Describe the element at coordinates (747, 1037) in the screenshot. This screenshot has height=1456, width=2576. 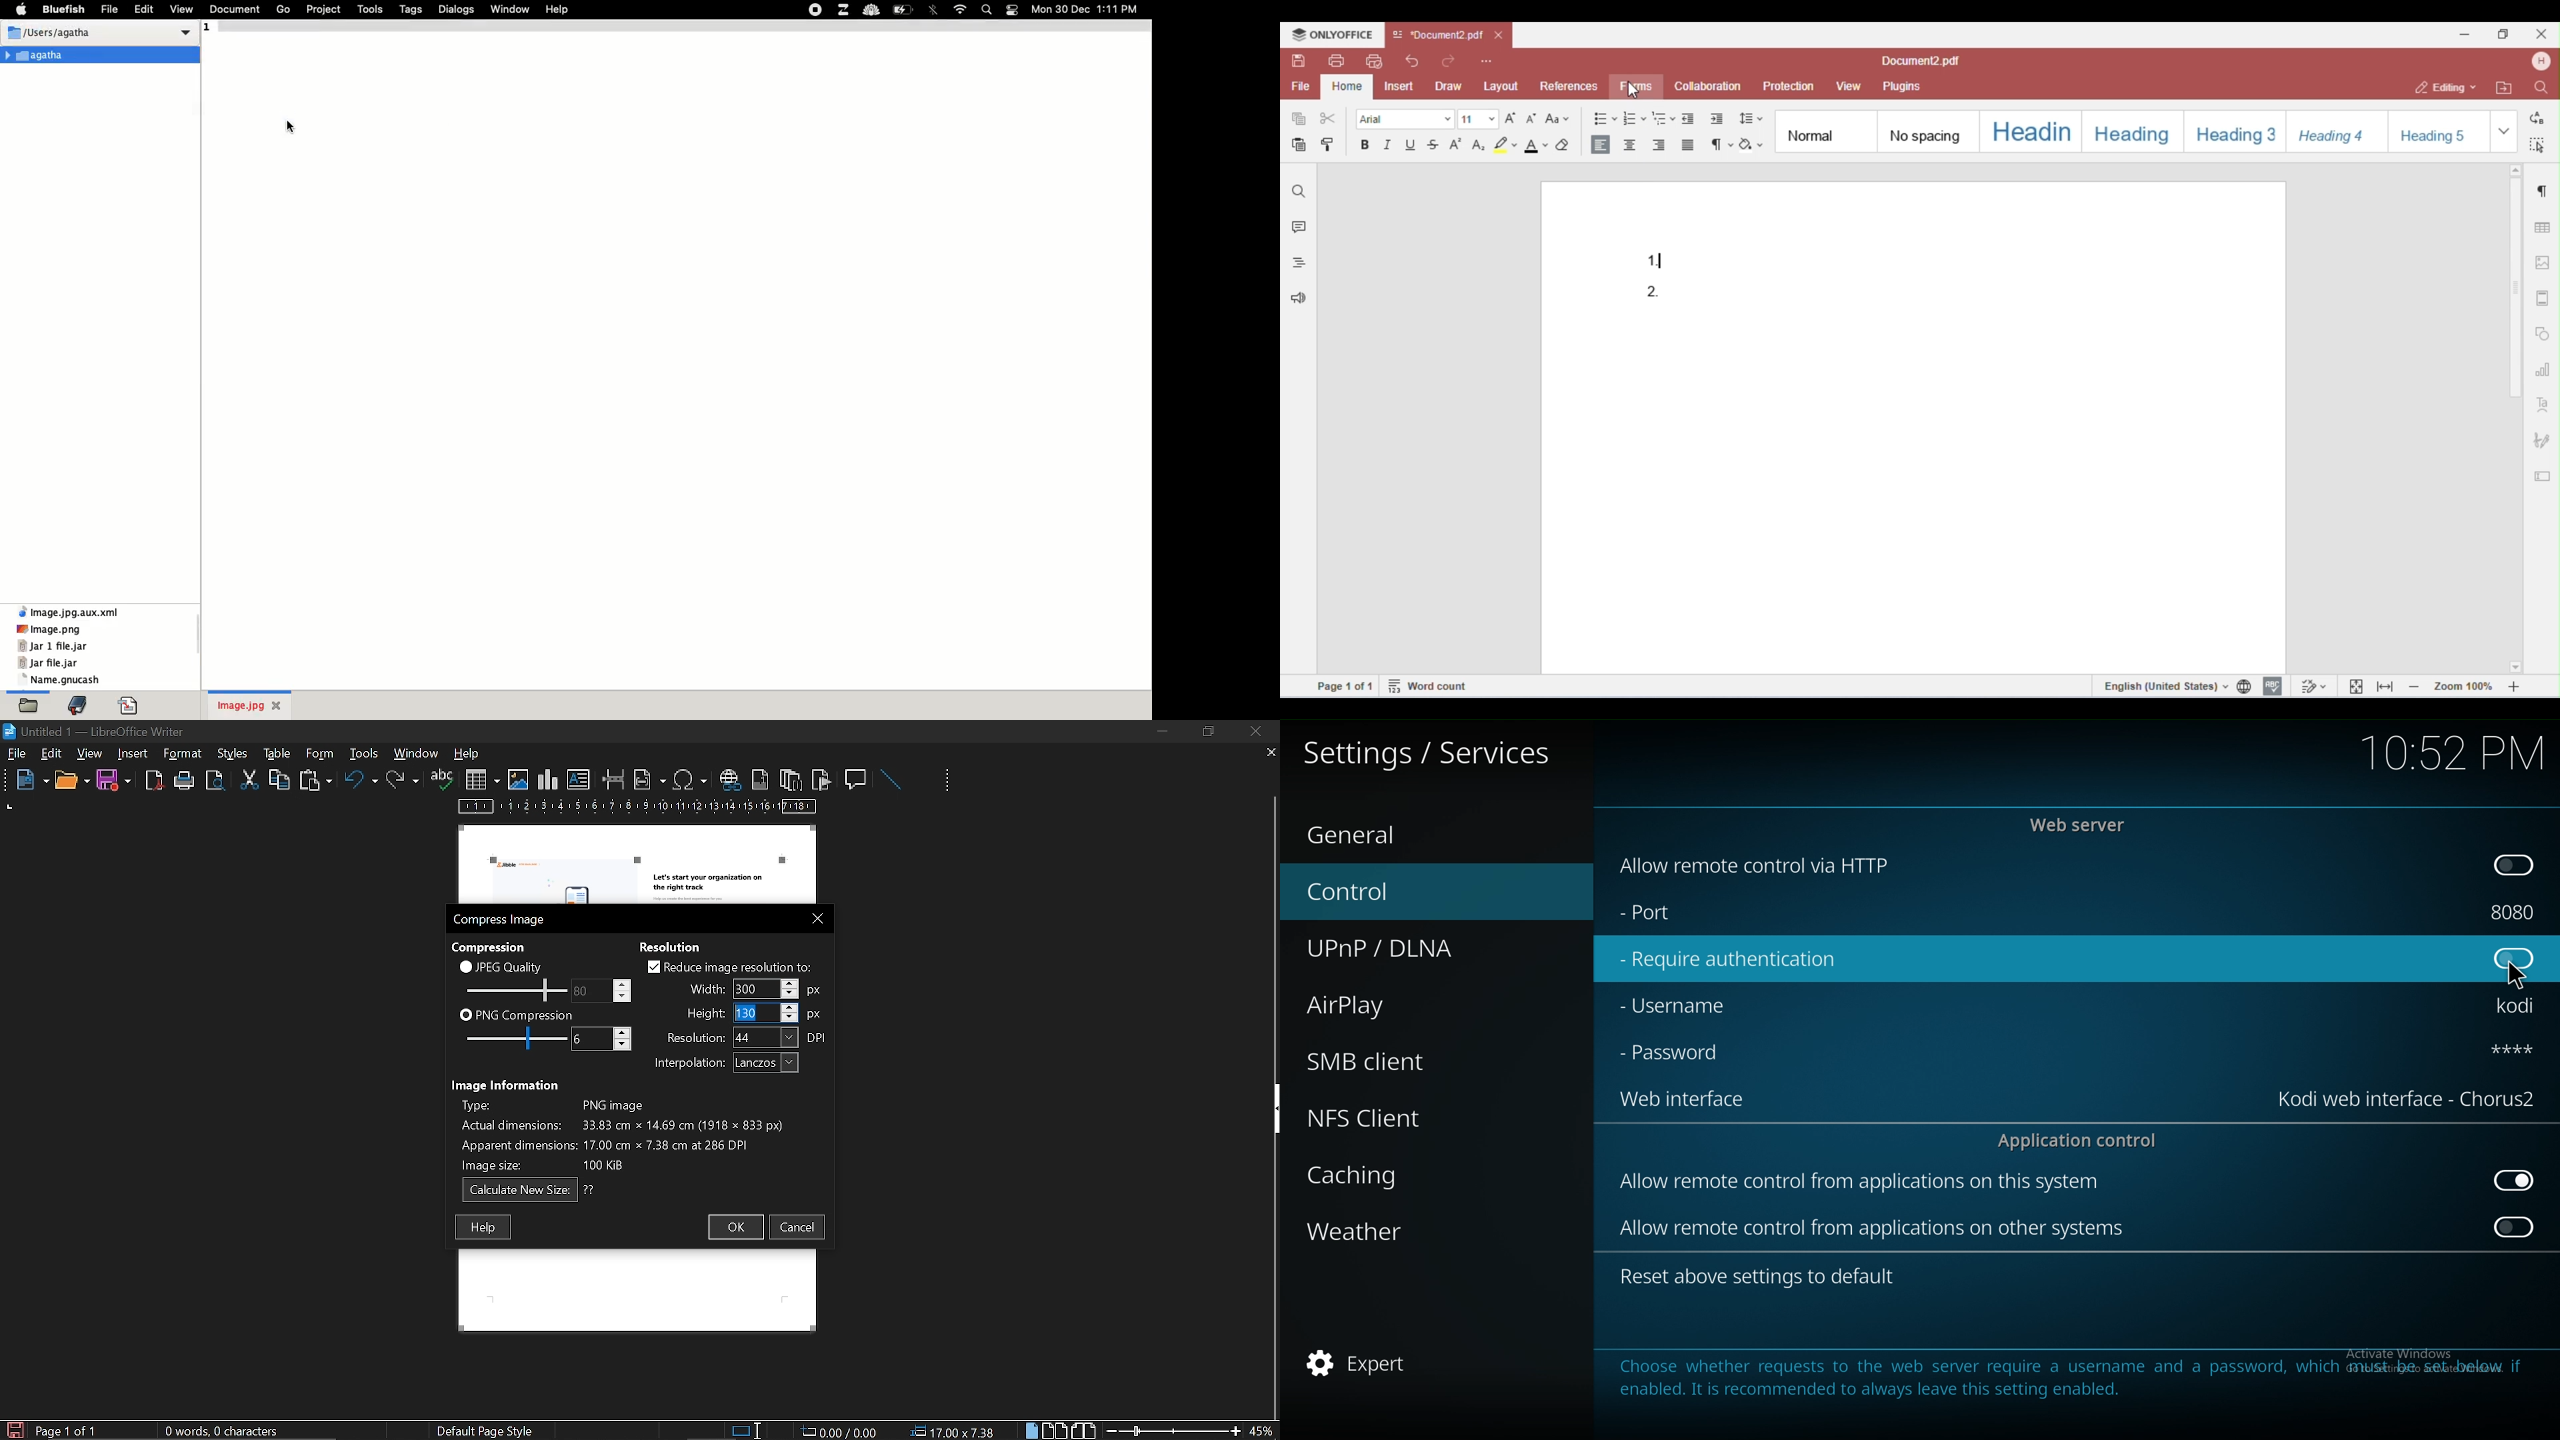
I see `resolution` at that location.